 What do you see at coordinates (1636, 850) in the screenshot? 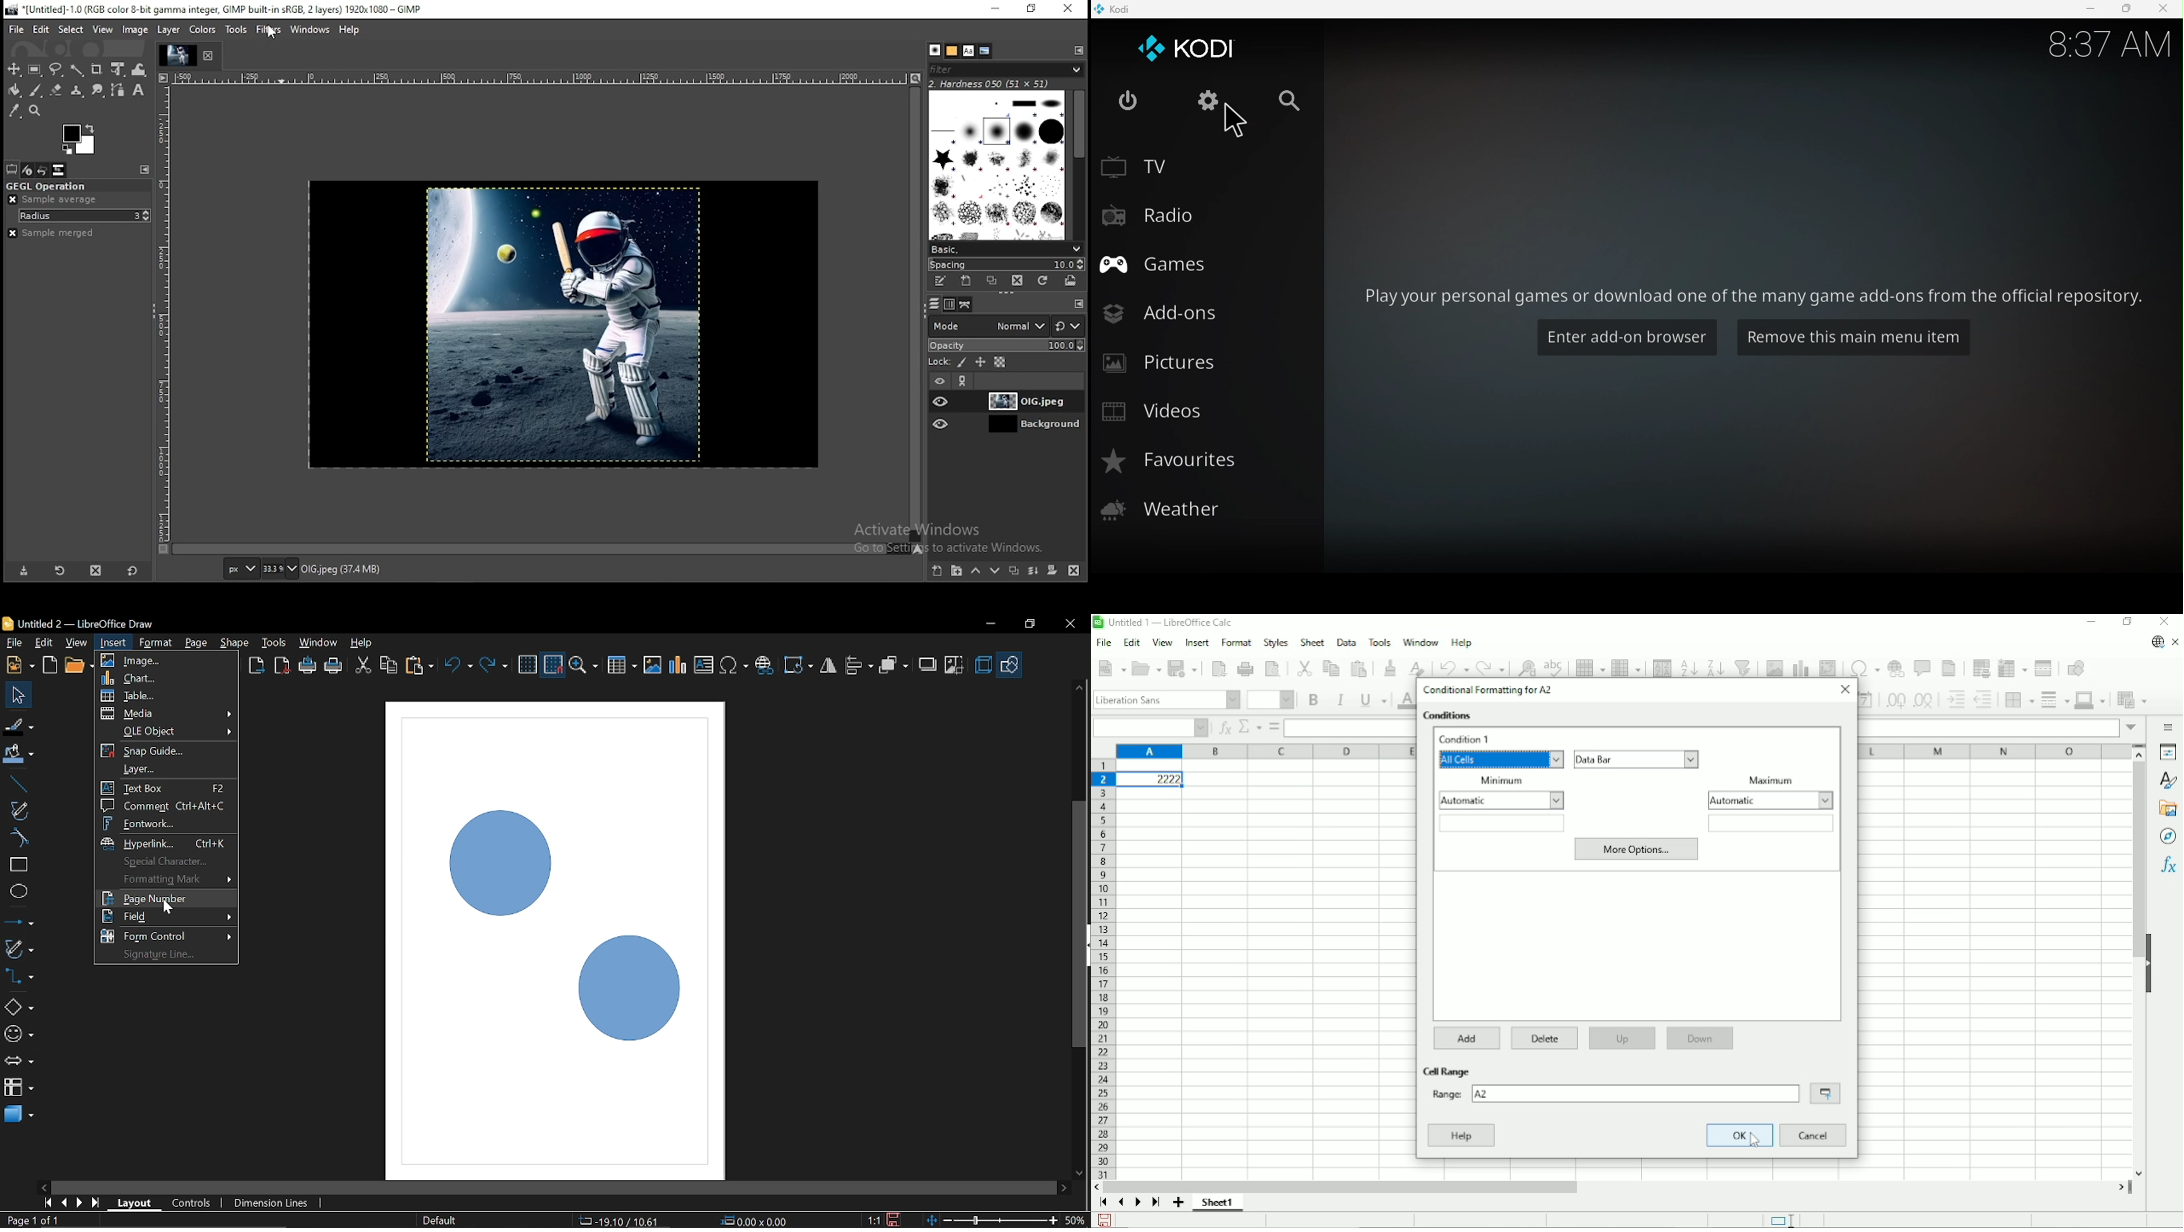
I see `More options` at bounding box center [1636, 850].